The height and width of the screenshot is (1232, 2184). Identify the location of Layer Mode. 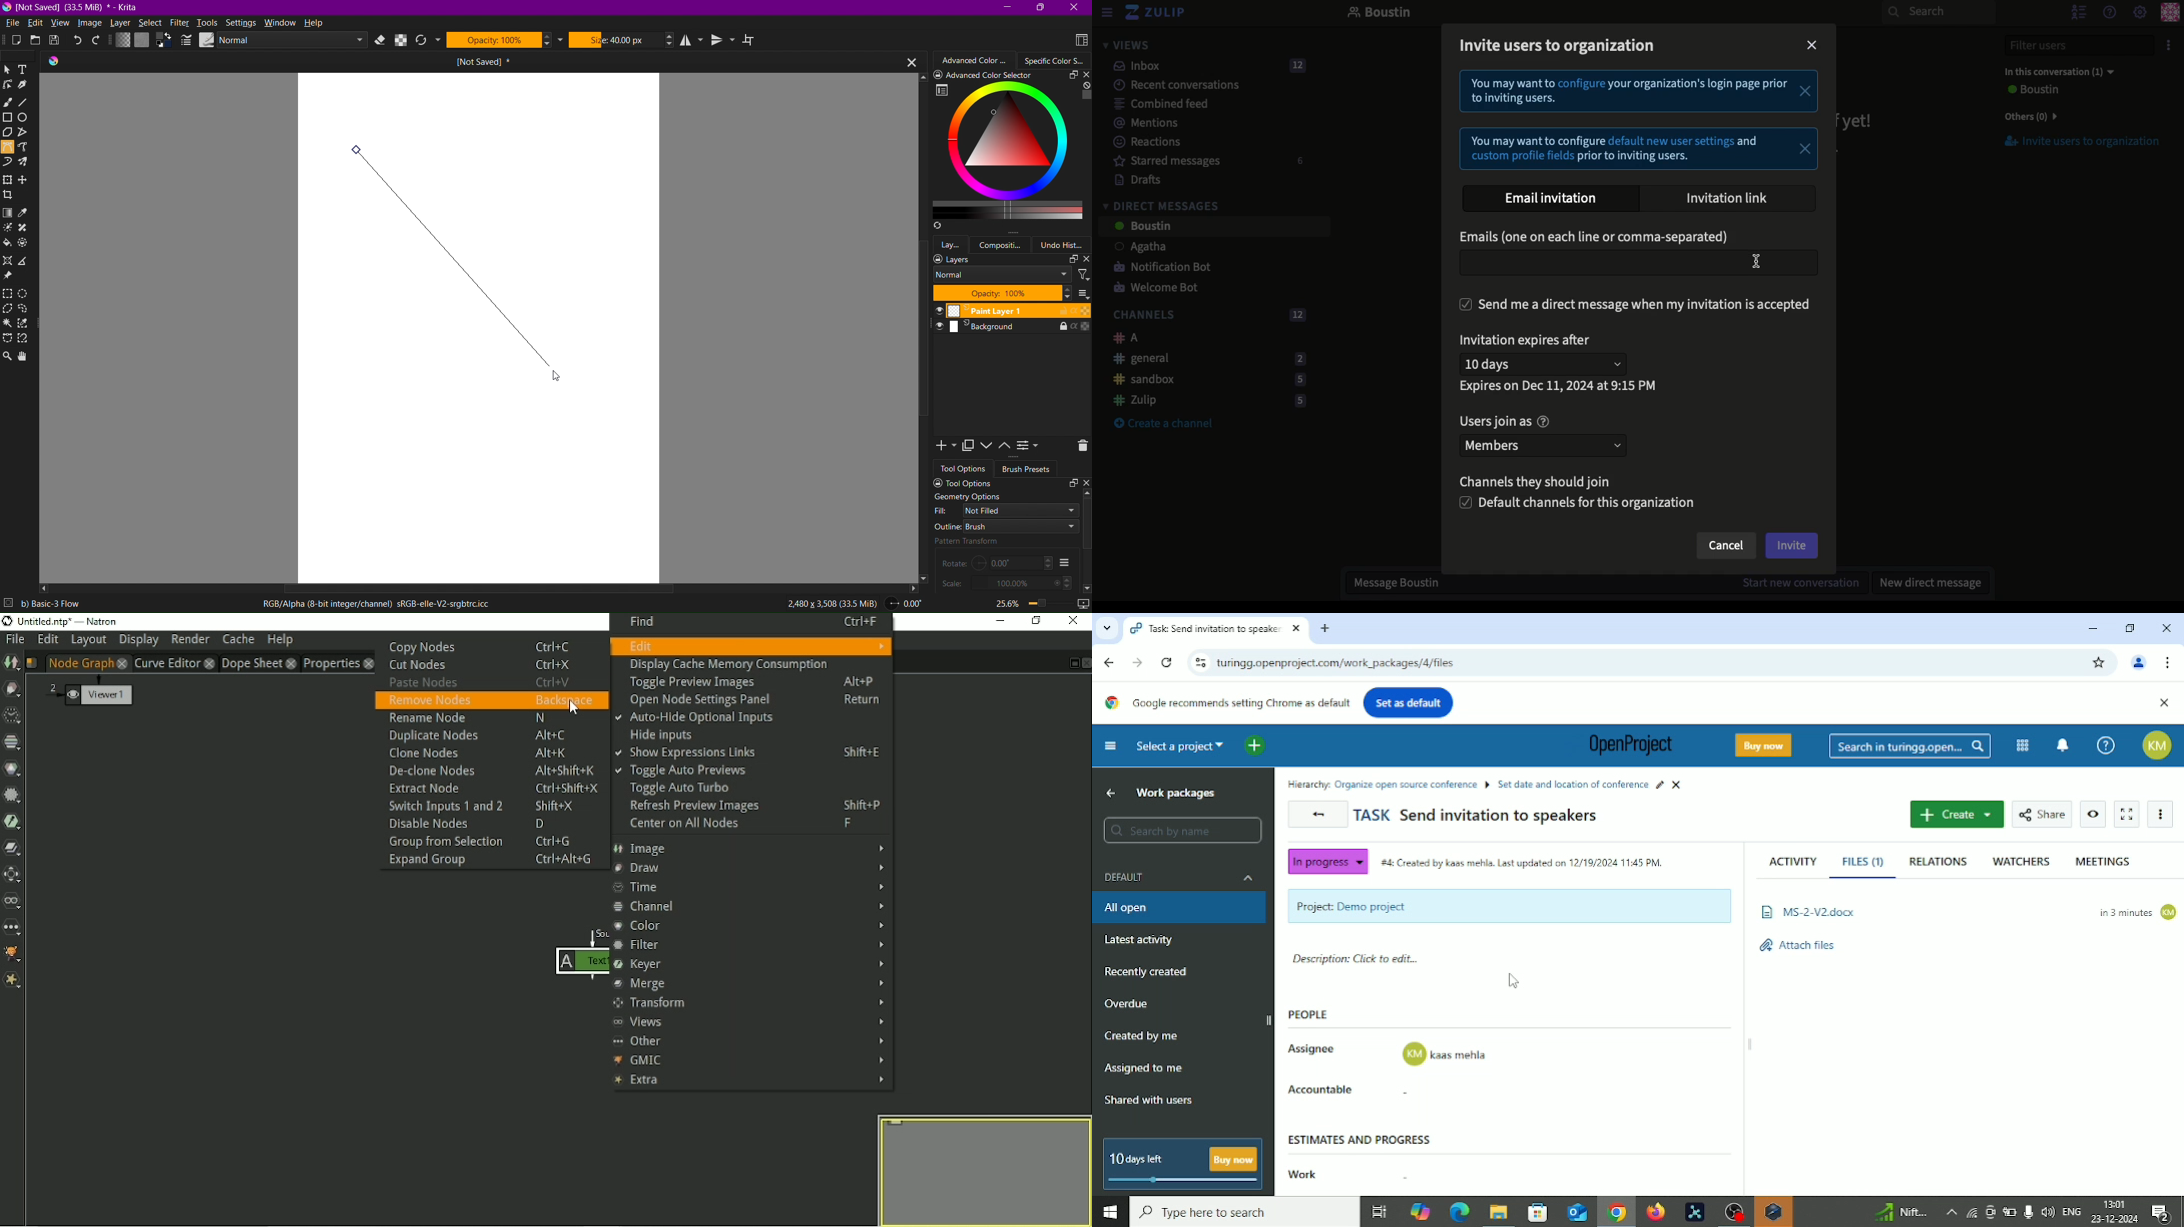
(1002, 275).